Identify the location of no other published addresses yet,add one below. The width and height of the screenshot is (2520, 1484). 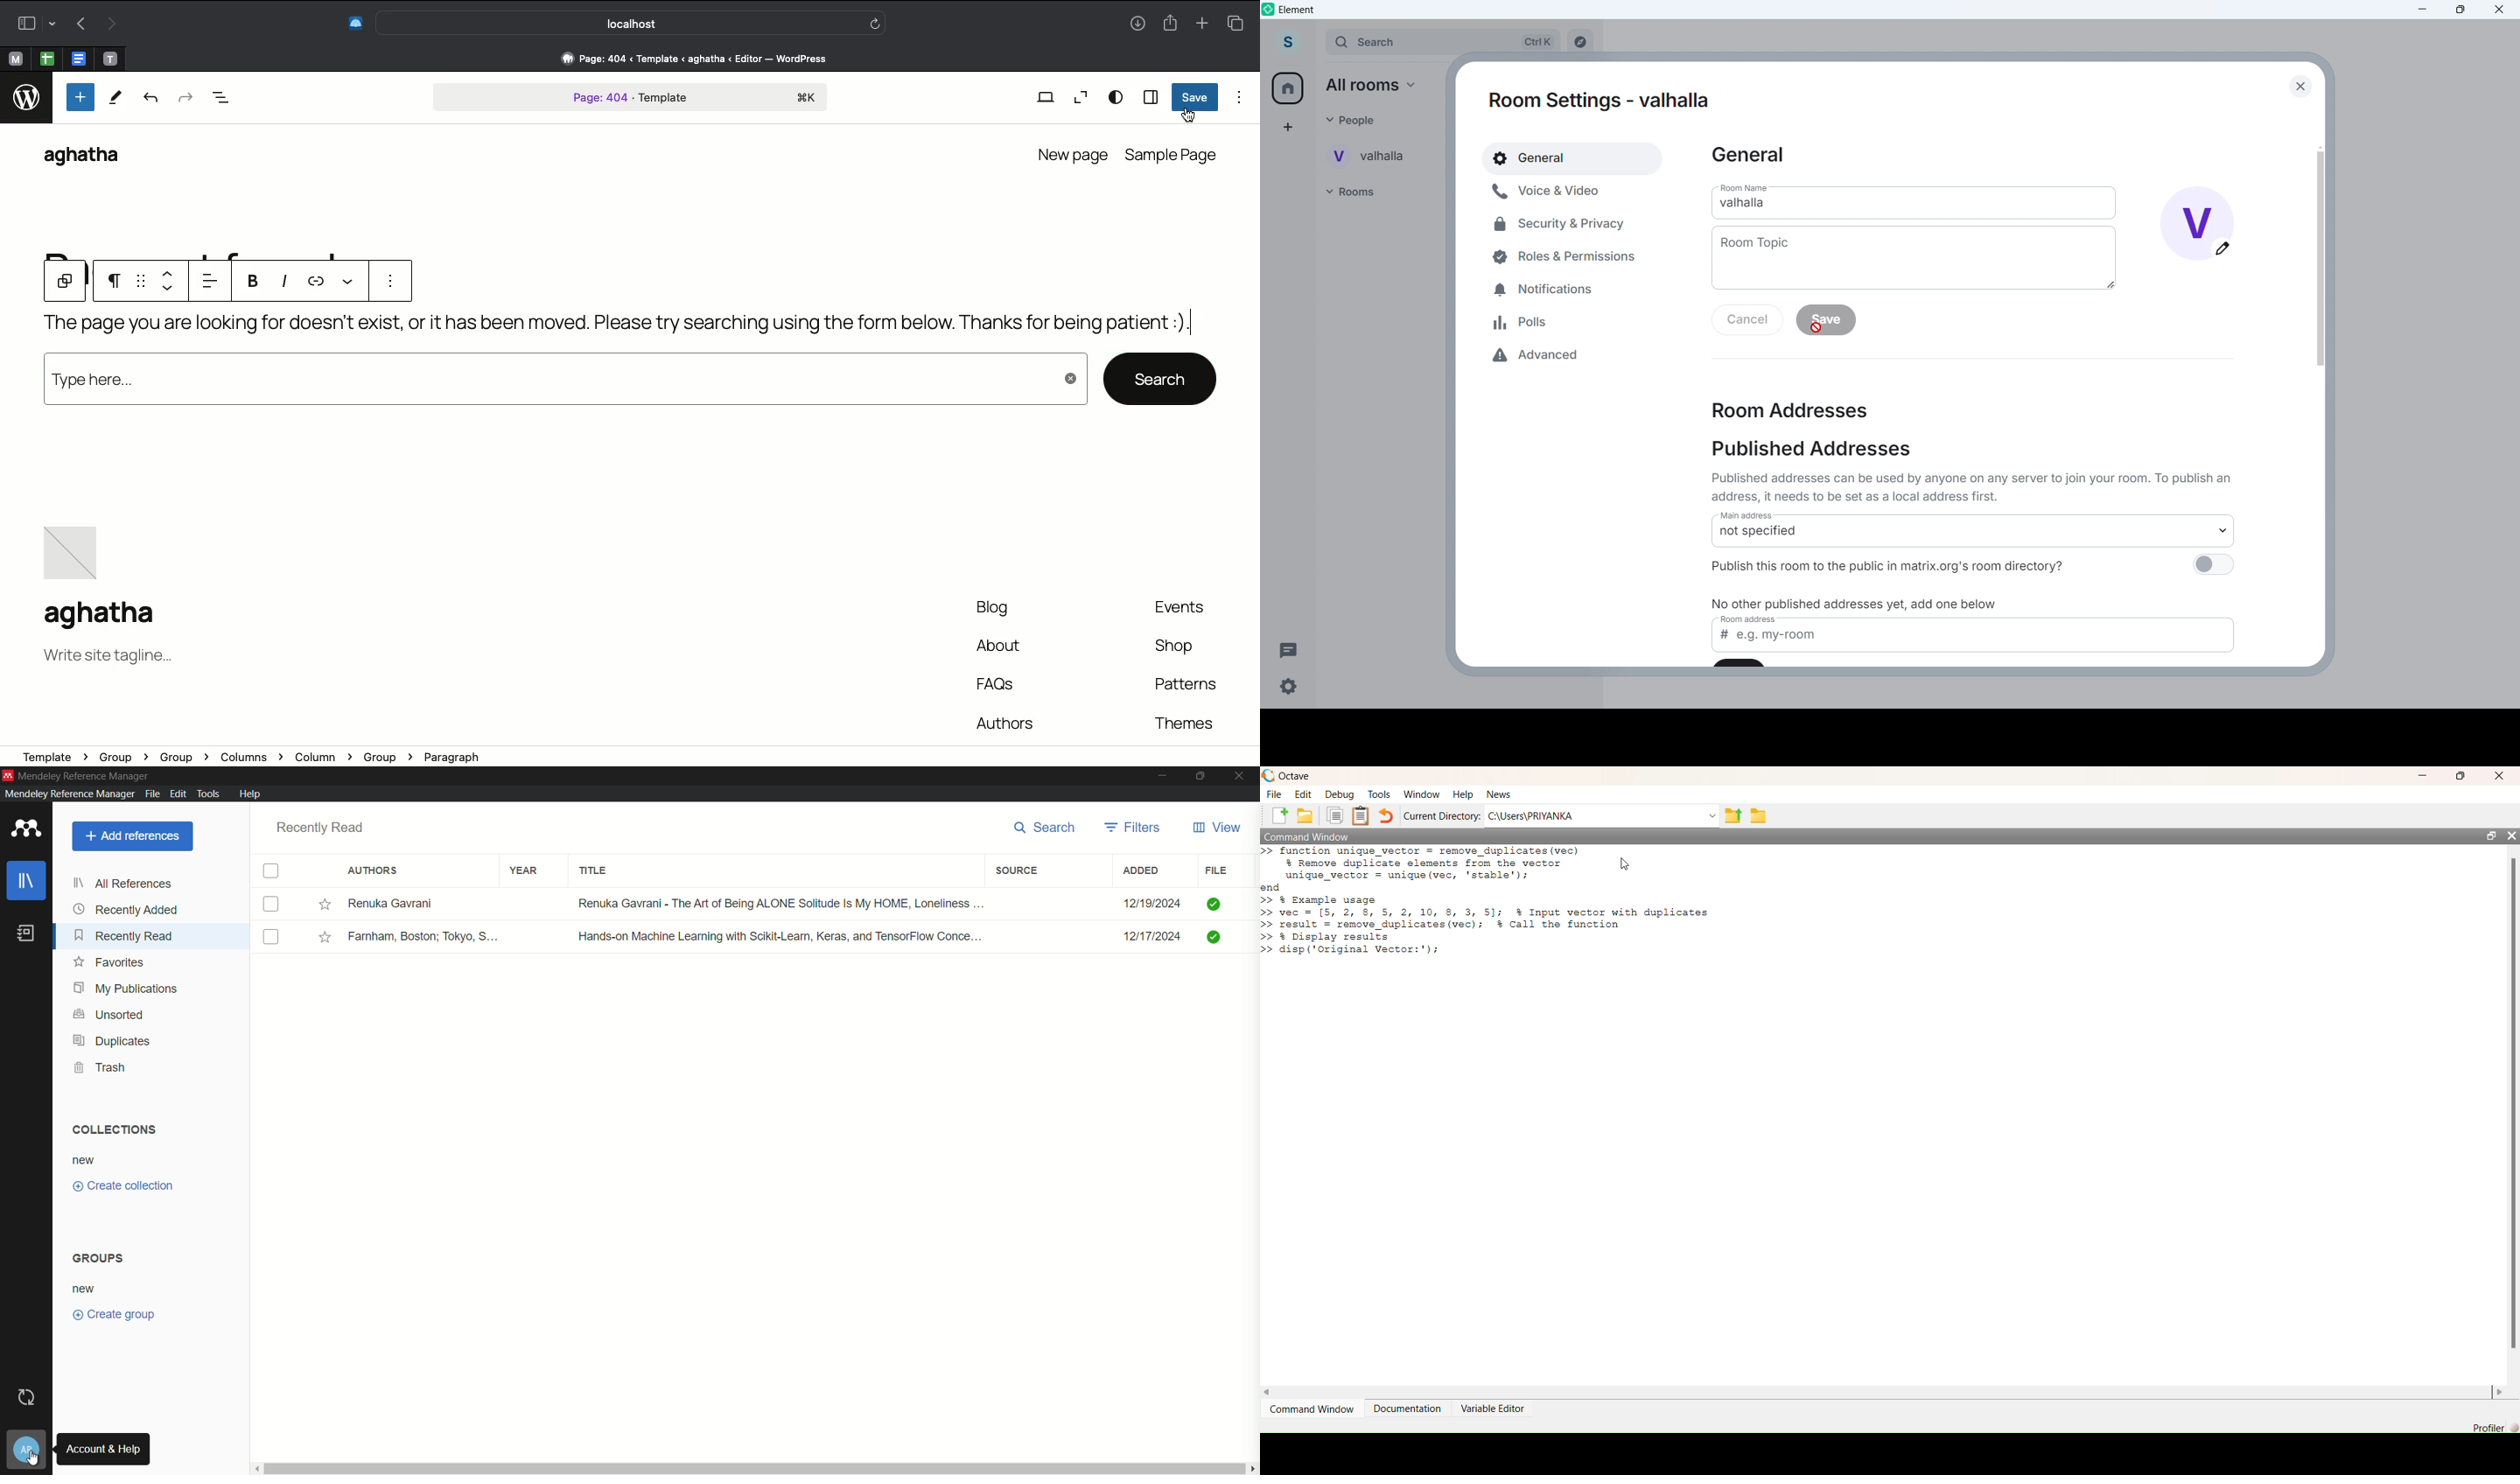
(1858, 604).